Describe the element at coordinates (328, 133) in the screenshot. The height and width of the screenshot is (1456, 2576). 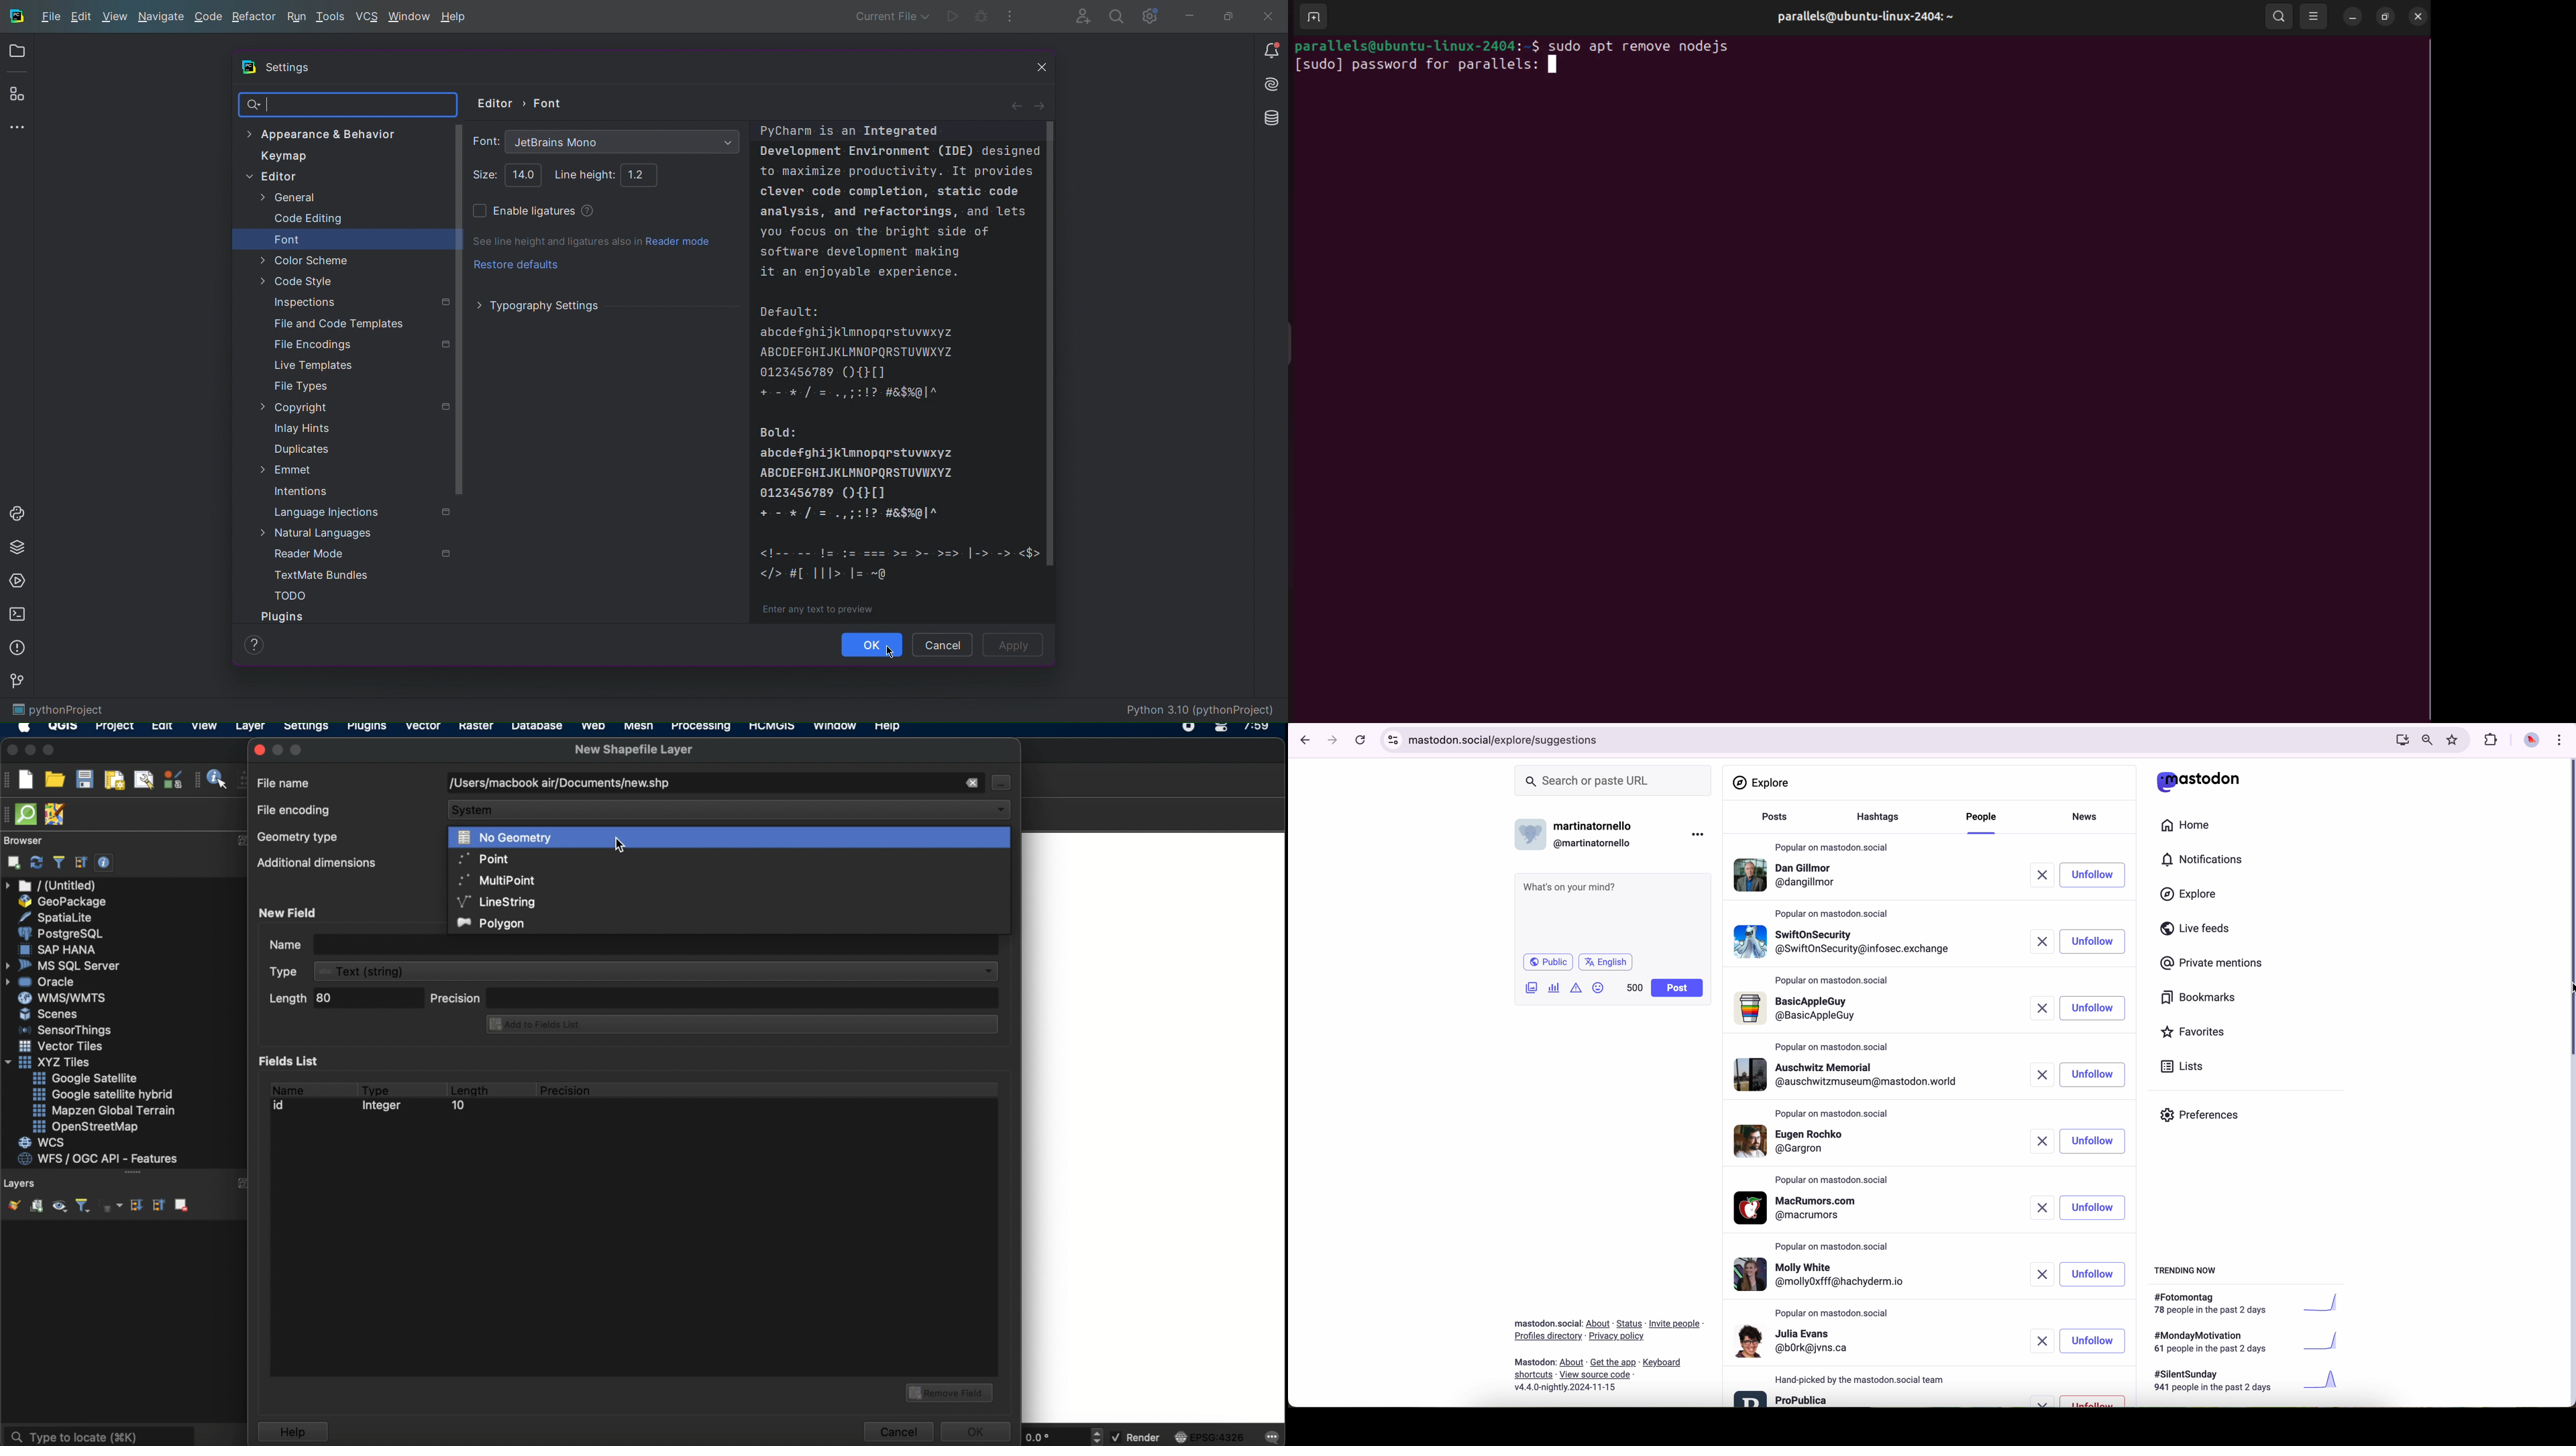
I see `Appearance & Behavior` at that location.